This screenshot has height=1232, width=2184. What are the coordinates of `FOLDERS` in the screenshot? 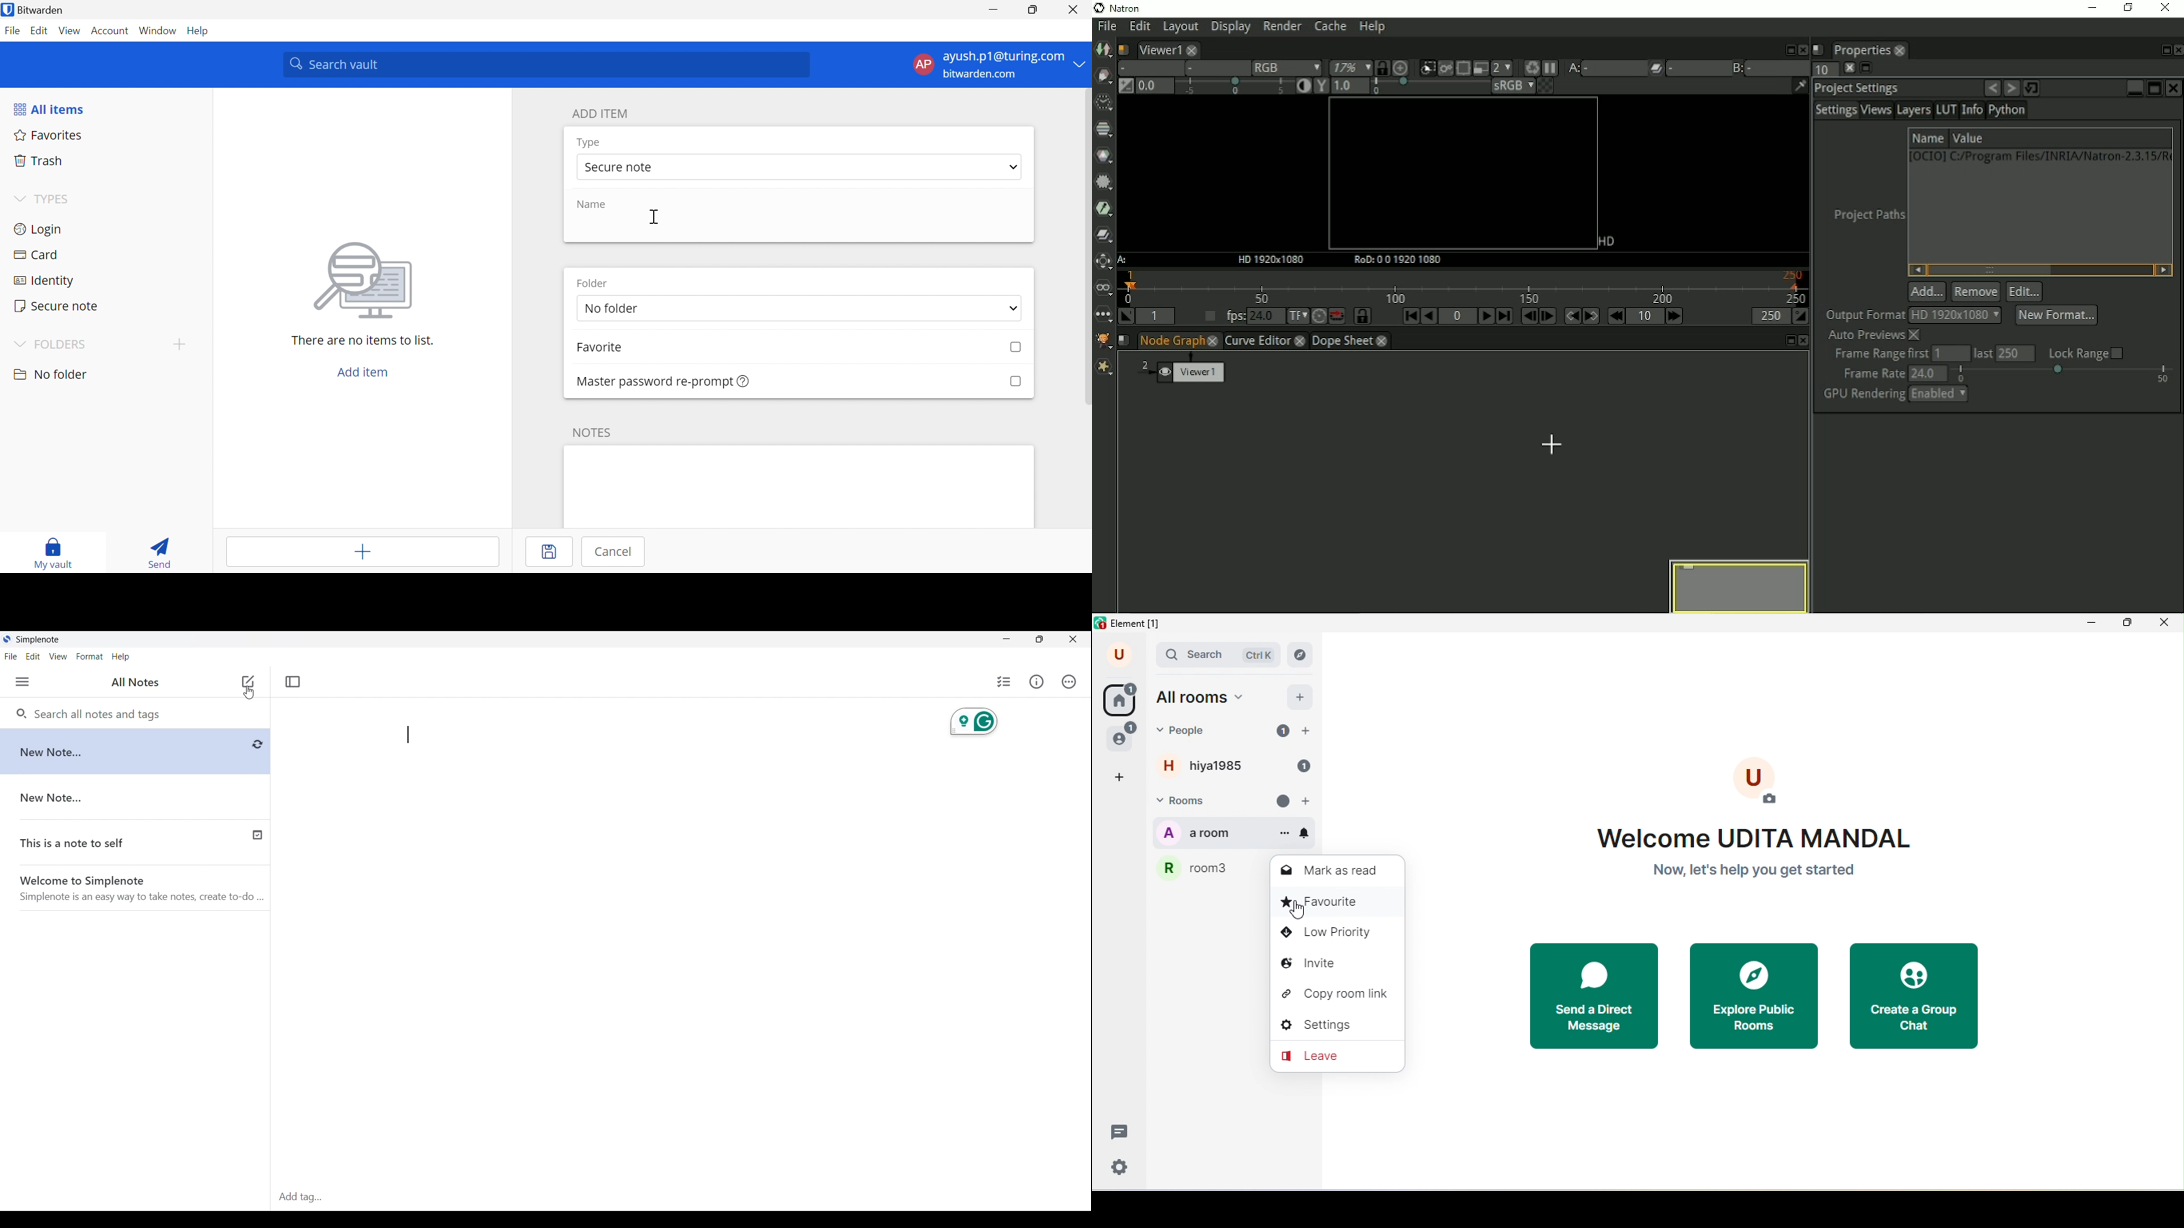 It's located at (64, 344).